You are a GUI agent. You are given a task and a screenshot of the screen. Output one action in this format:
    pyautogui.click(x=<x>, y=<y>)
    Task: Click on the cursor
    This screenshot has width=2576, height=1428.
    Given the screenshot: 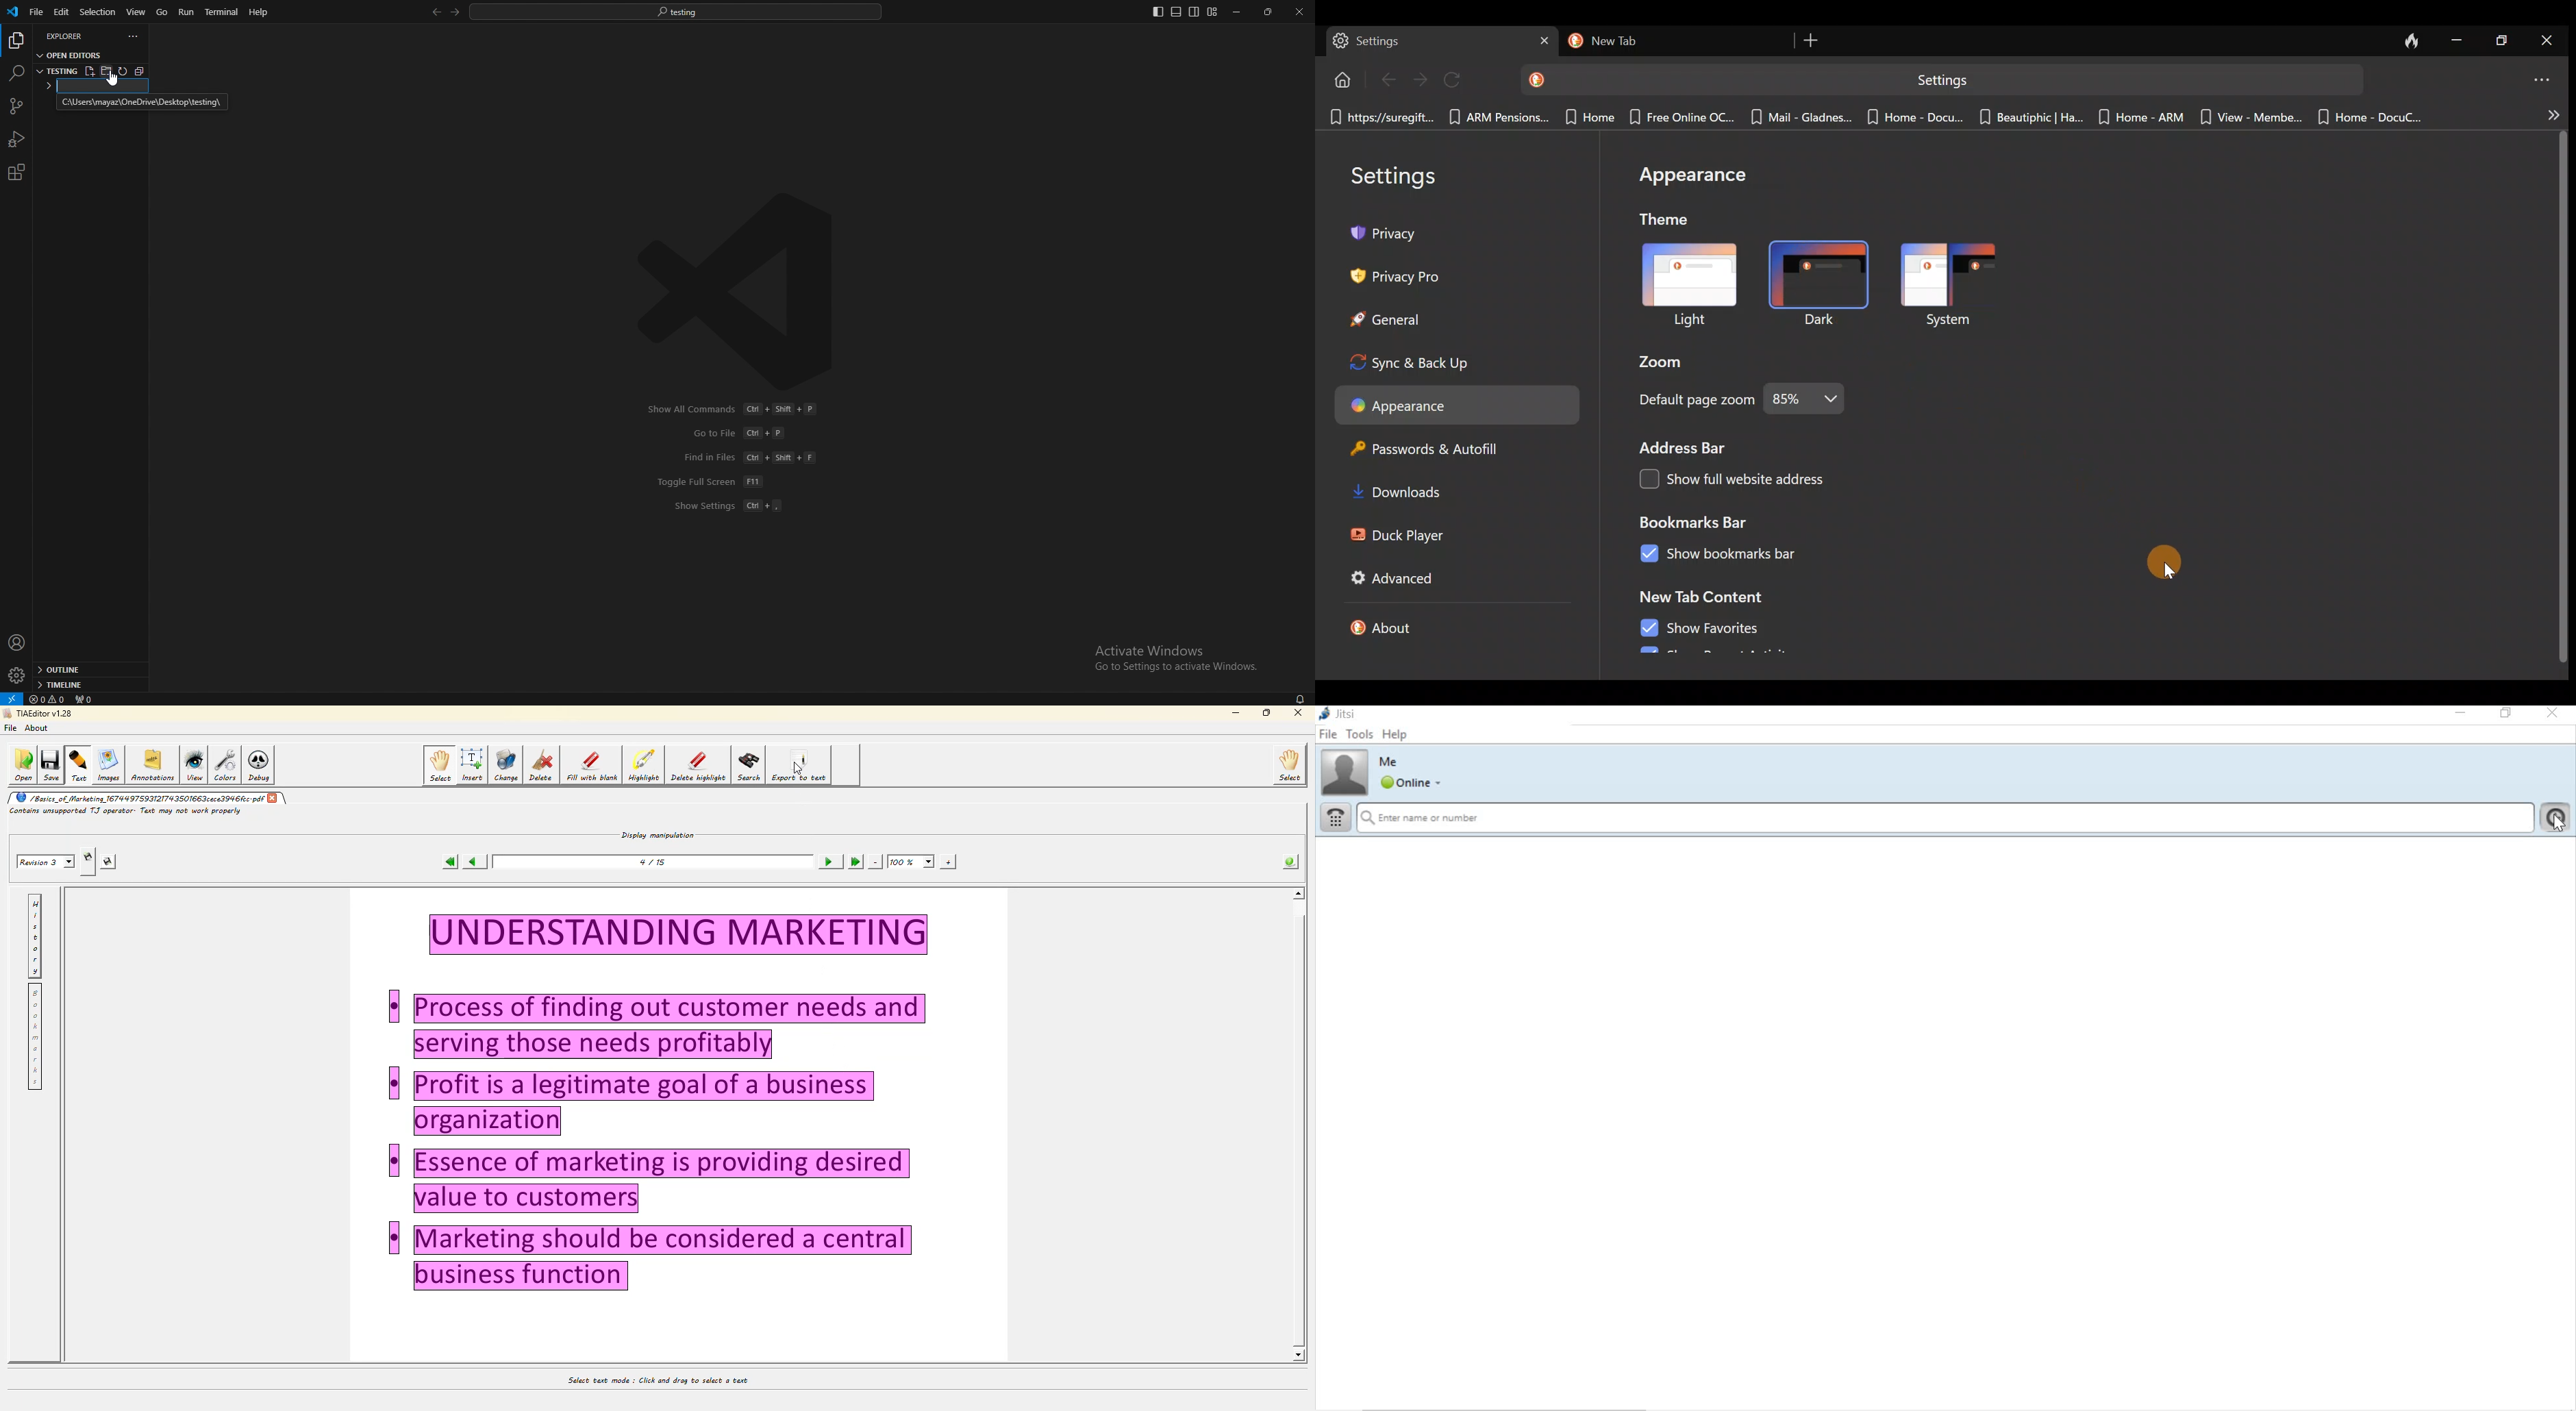 What is the action you would take?
    pyautogui.click(x=797, y=770)
    